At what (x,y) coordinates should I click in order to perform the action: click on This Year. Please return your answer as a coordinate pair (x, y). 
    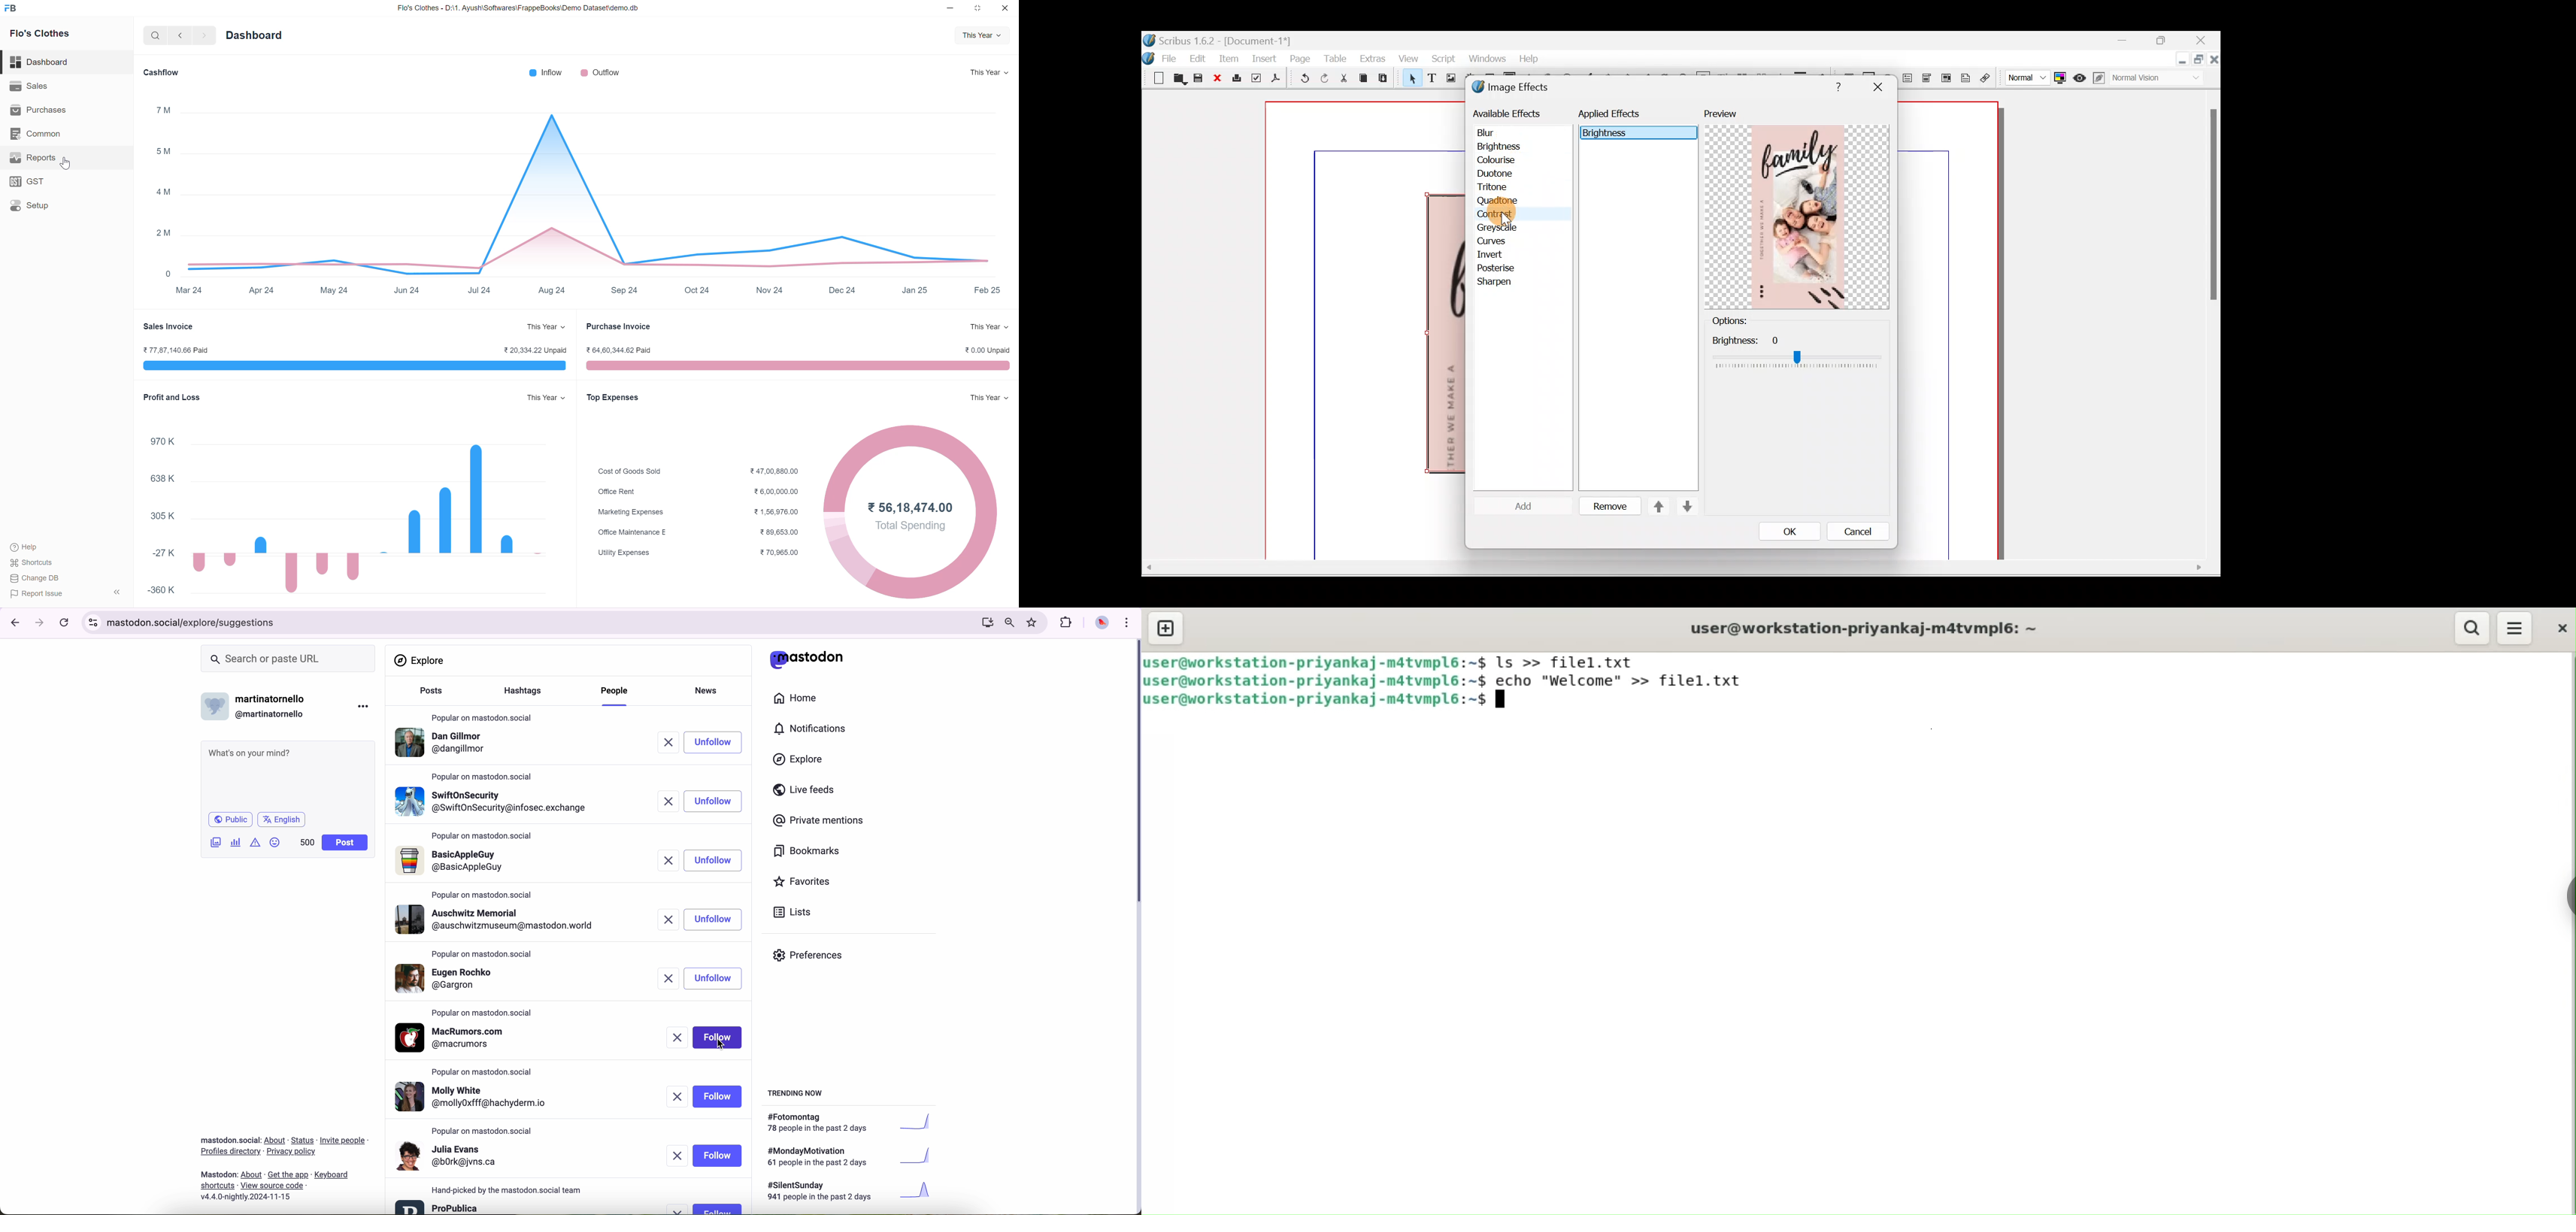
    Looking at the image, I should click on (989, 72).